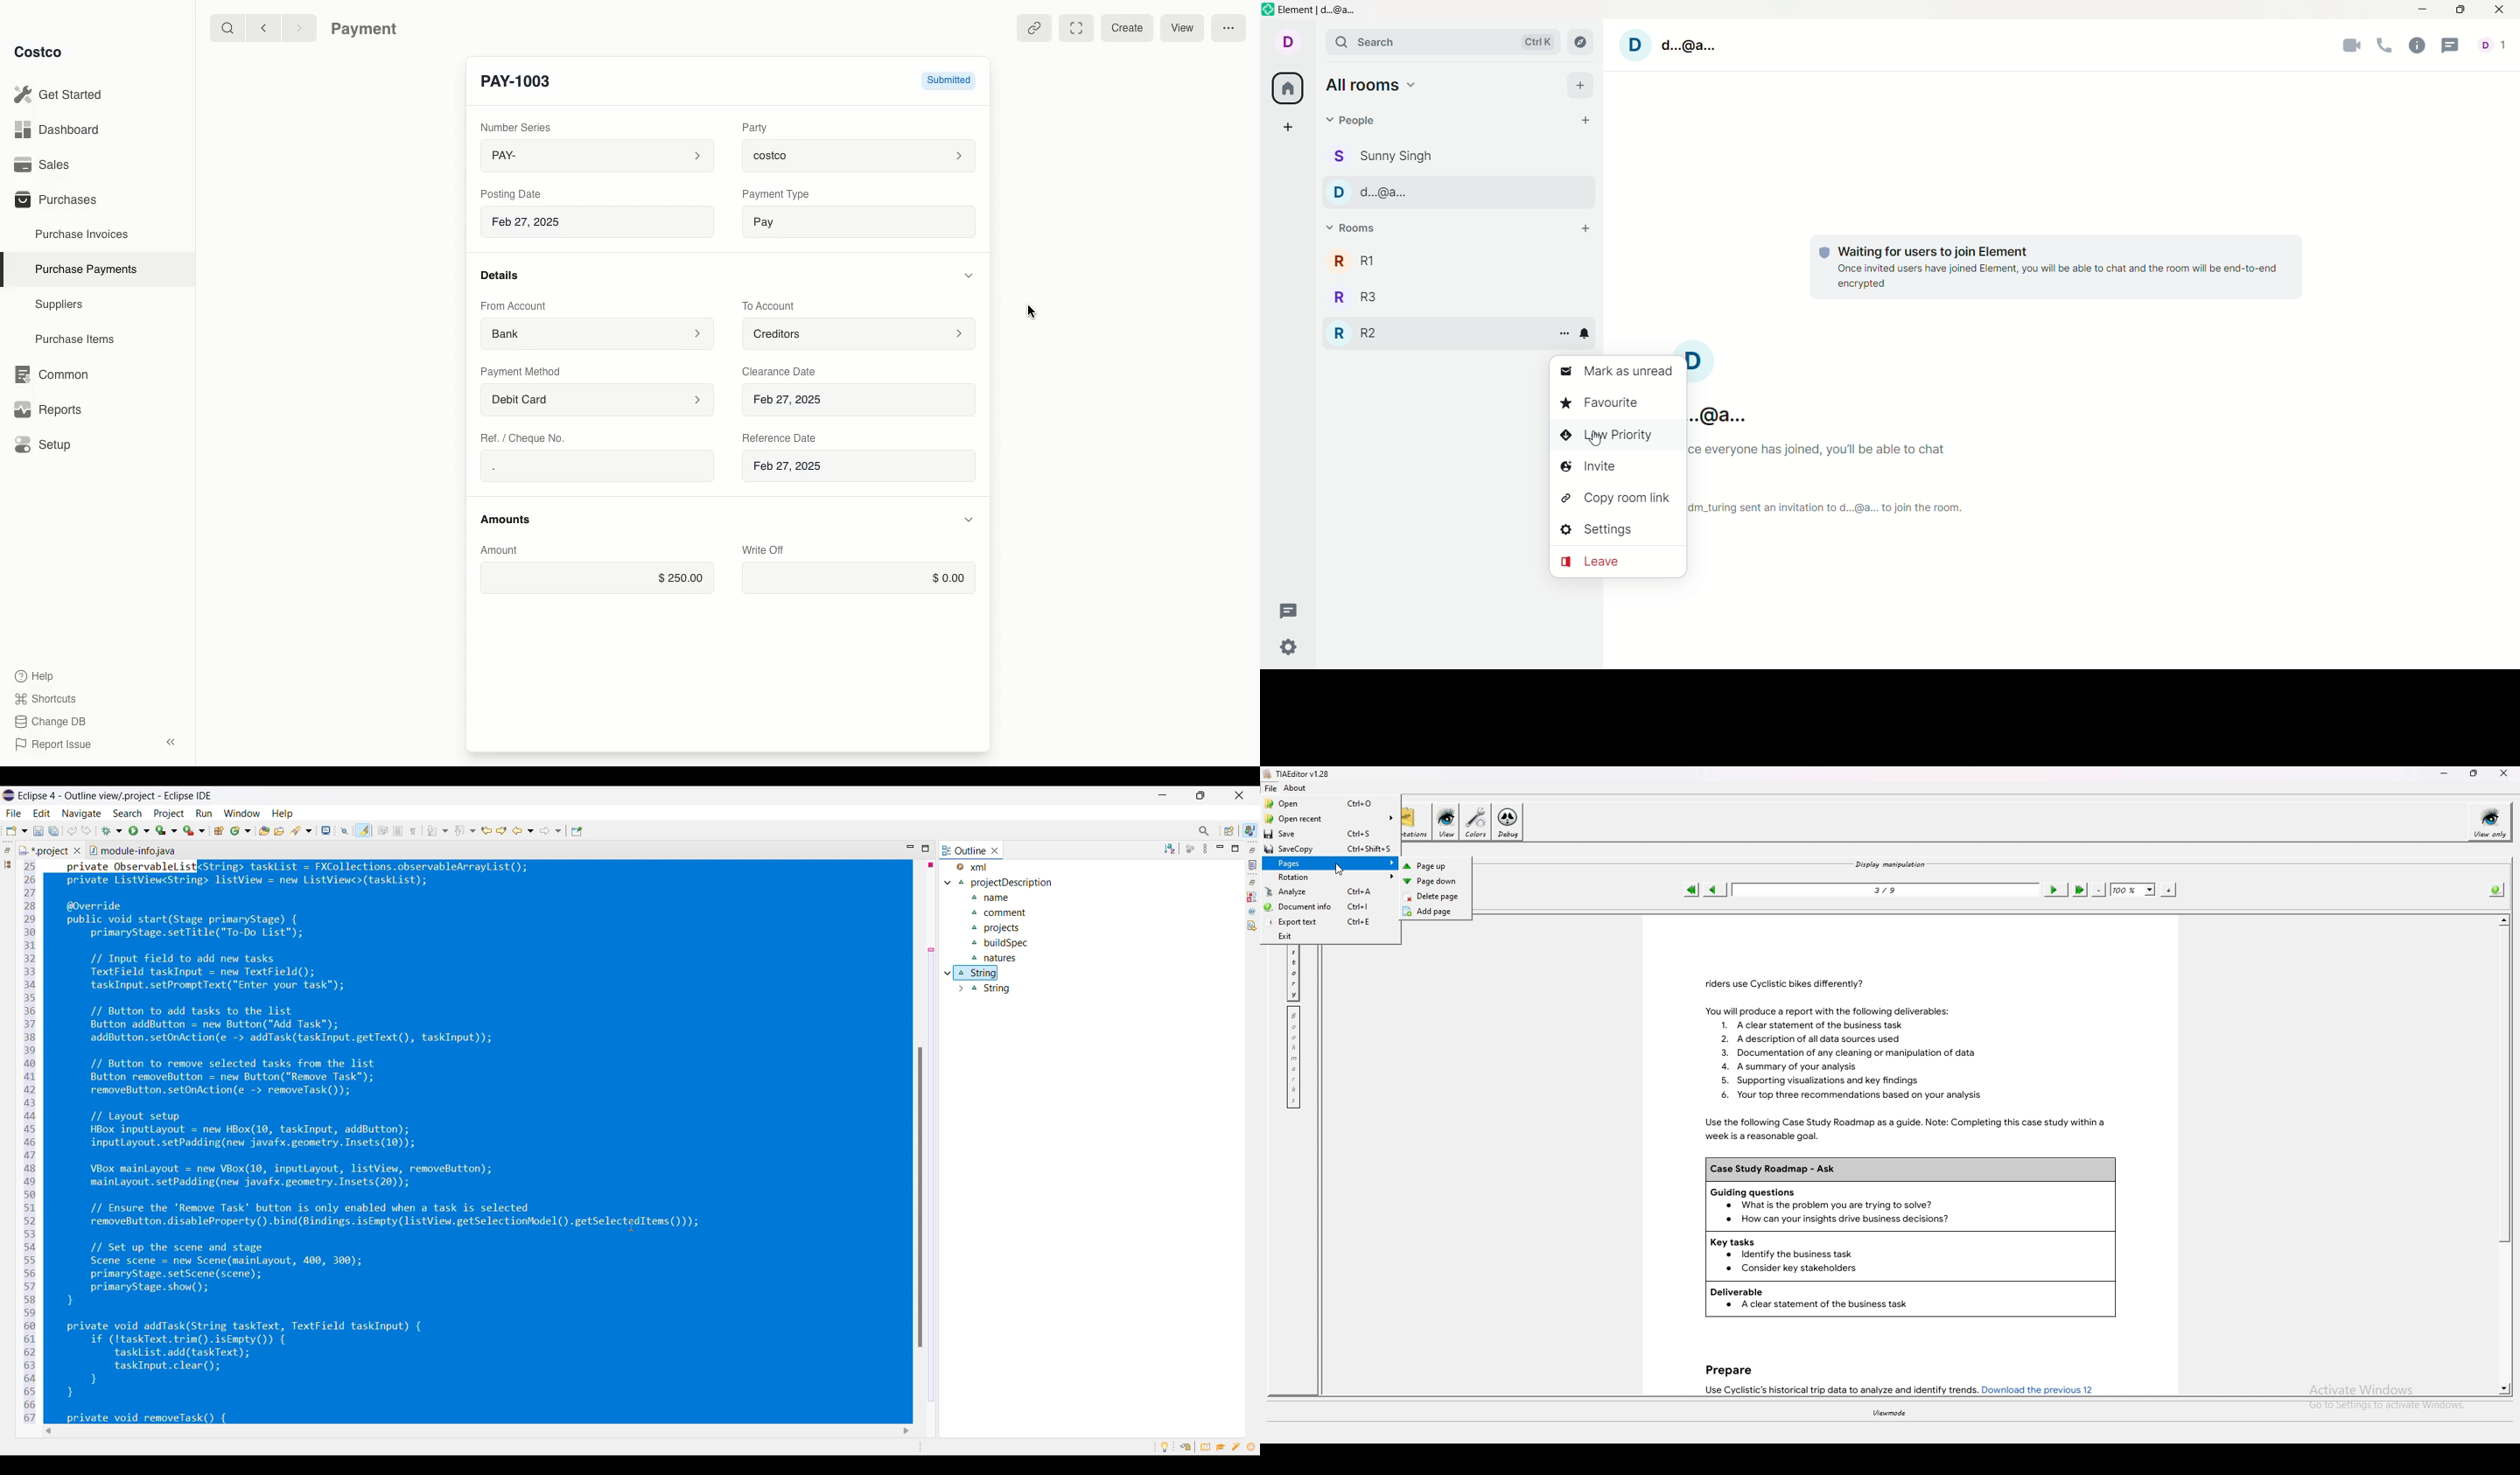 Image resolution: width=2520 pixels, height=1484 pixels. Describe the element at coordinates (2502, 10) in the screenshot. I see `close` at that location.